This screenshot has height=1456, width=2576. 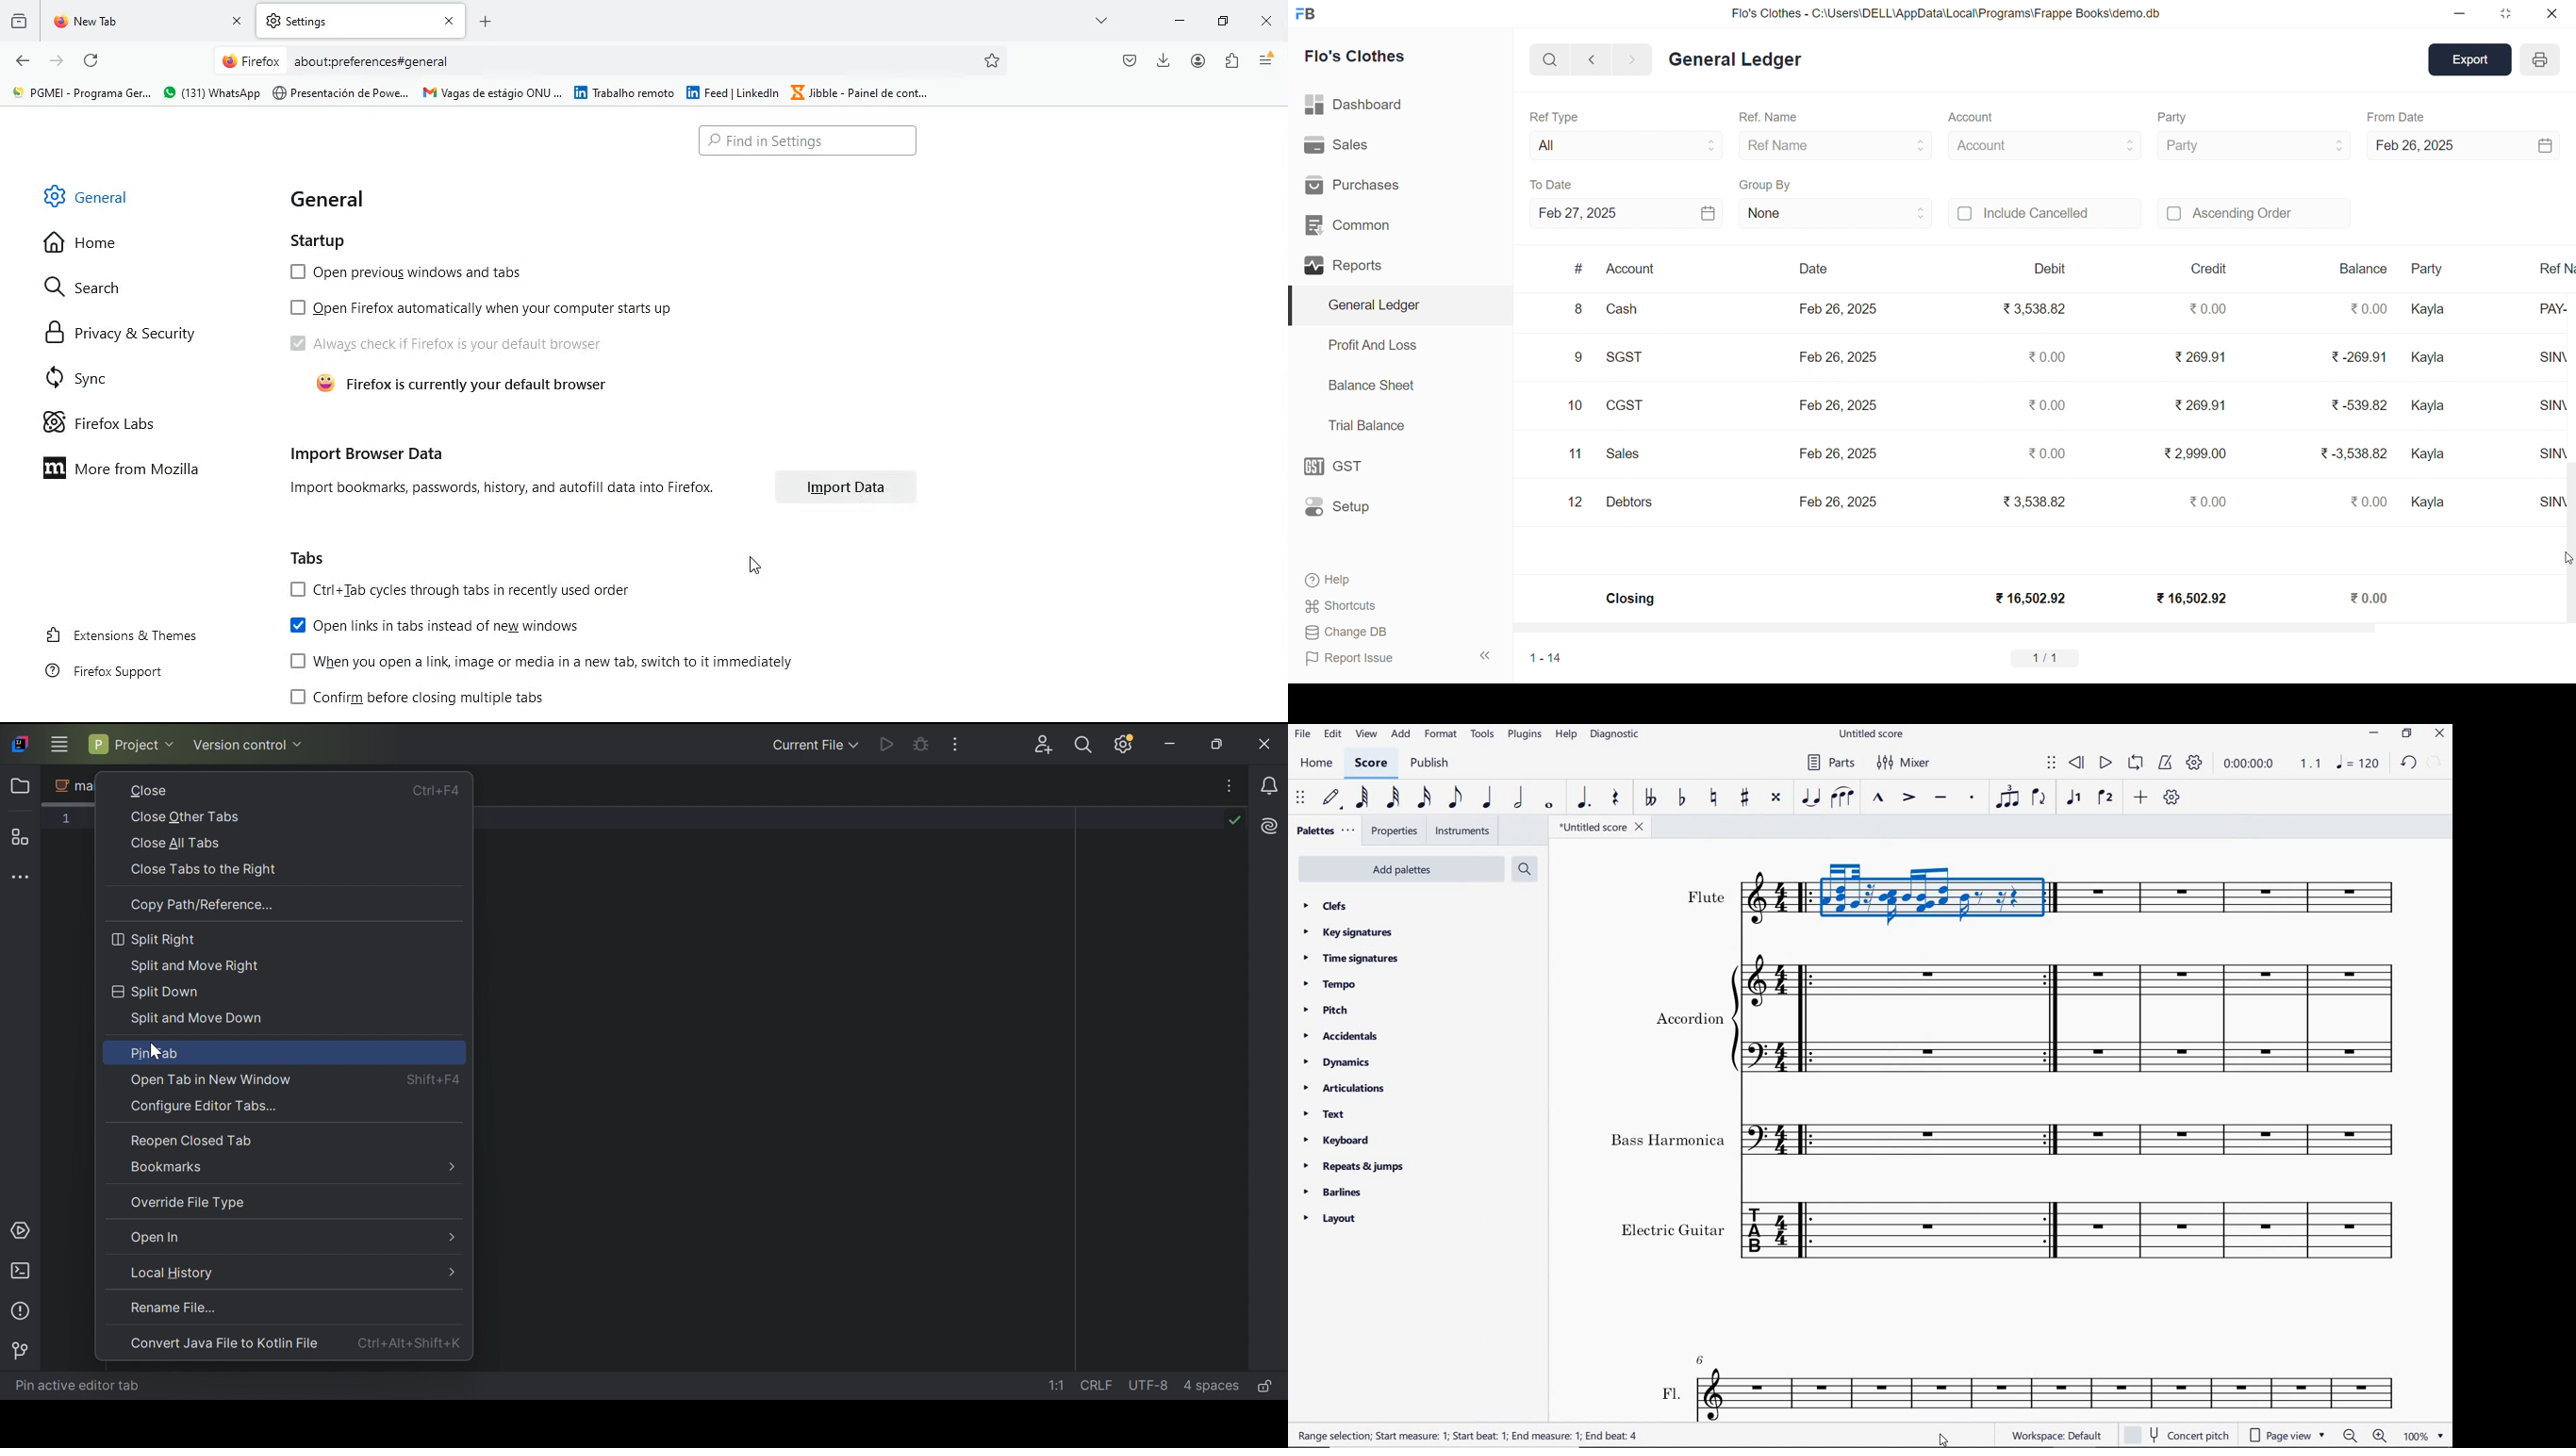 I want to click on Common, so click(x=1348, y=223).